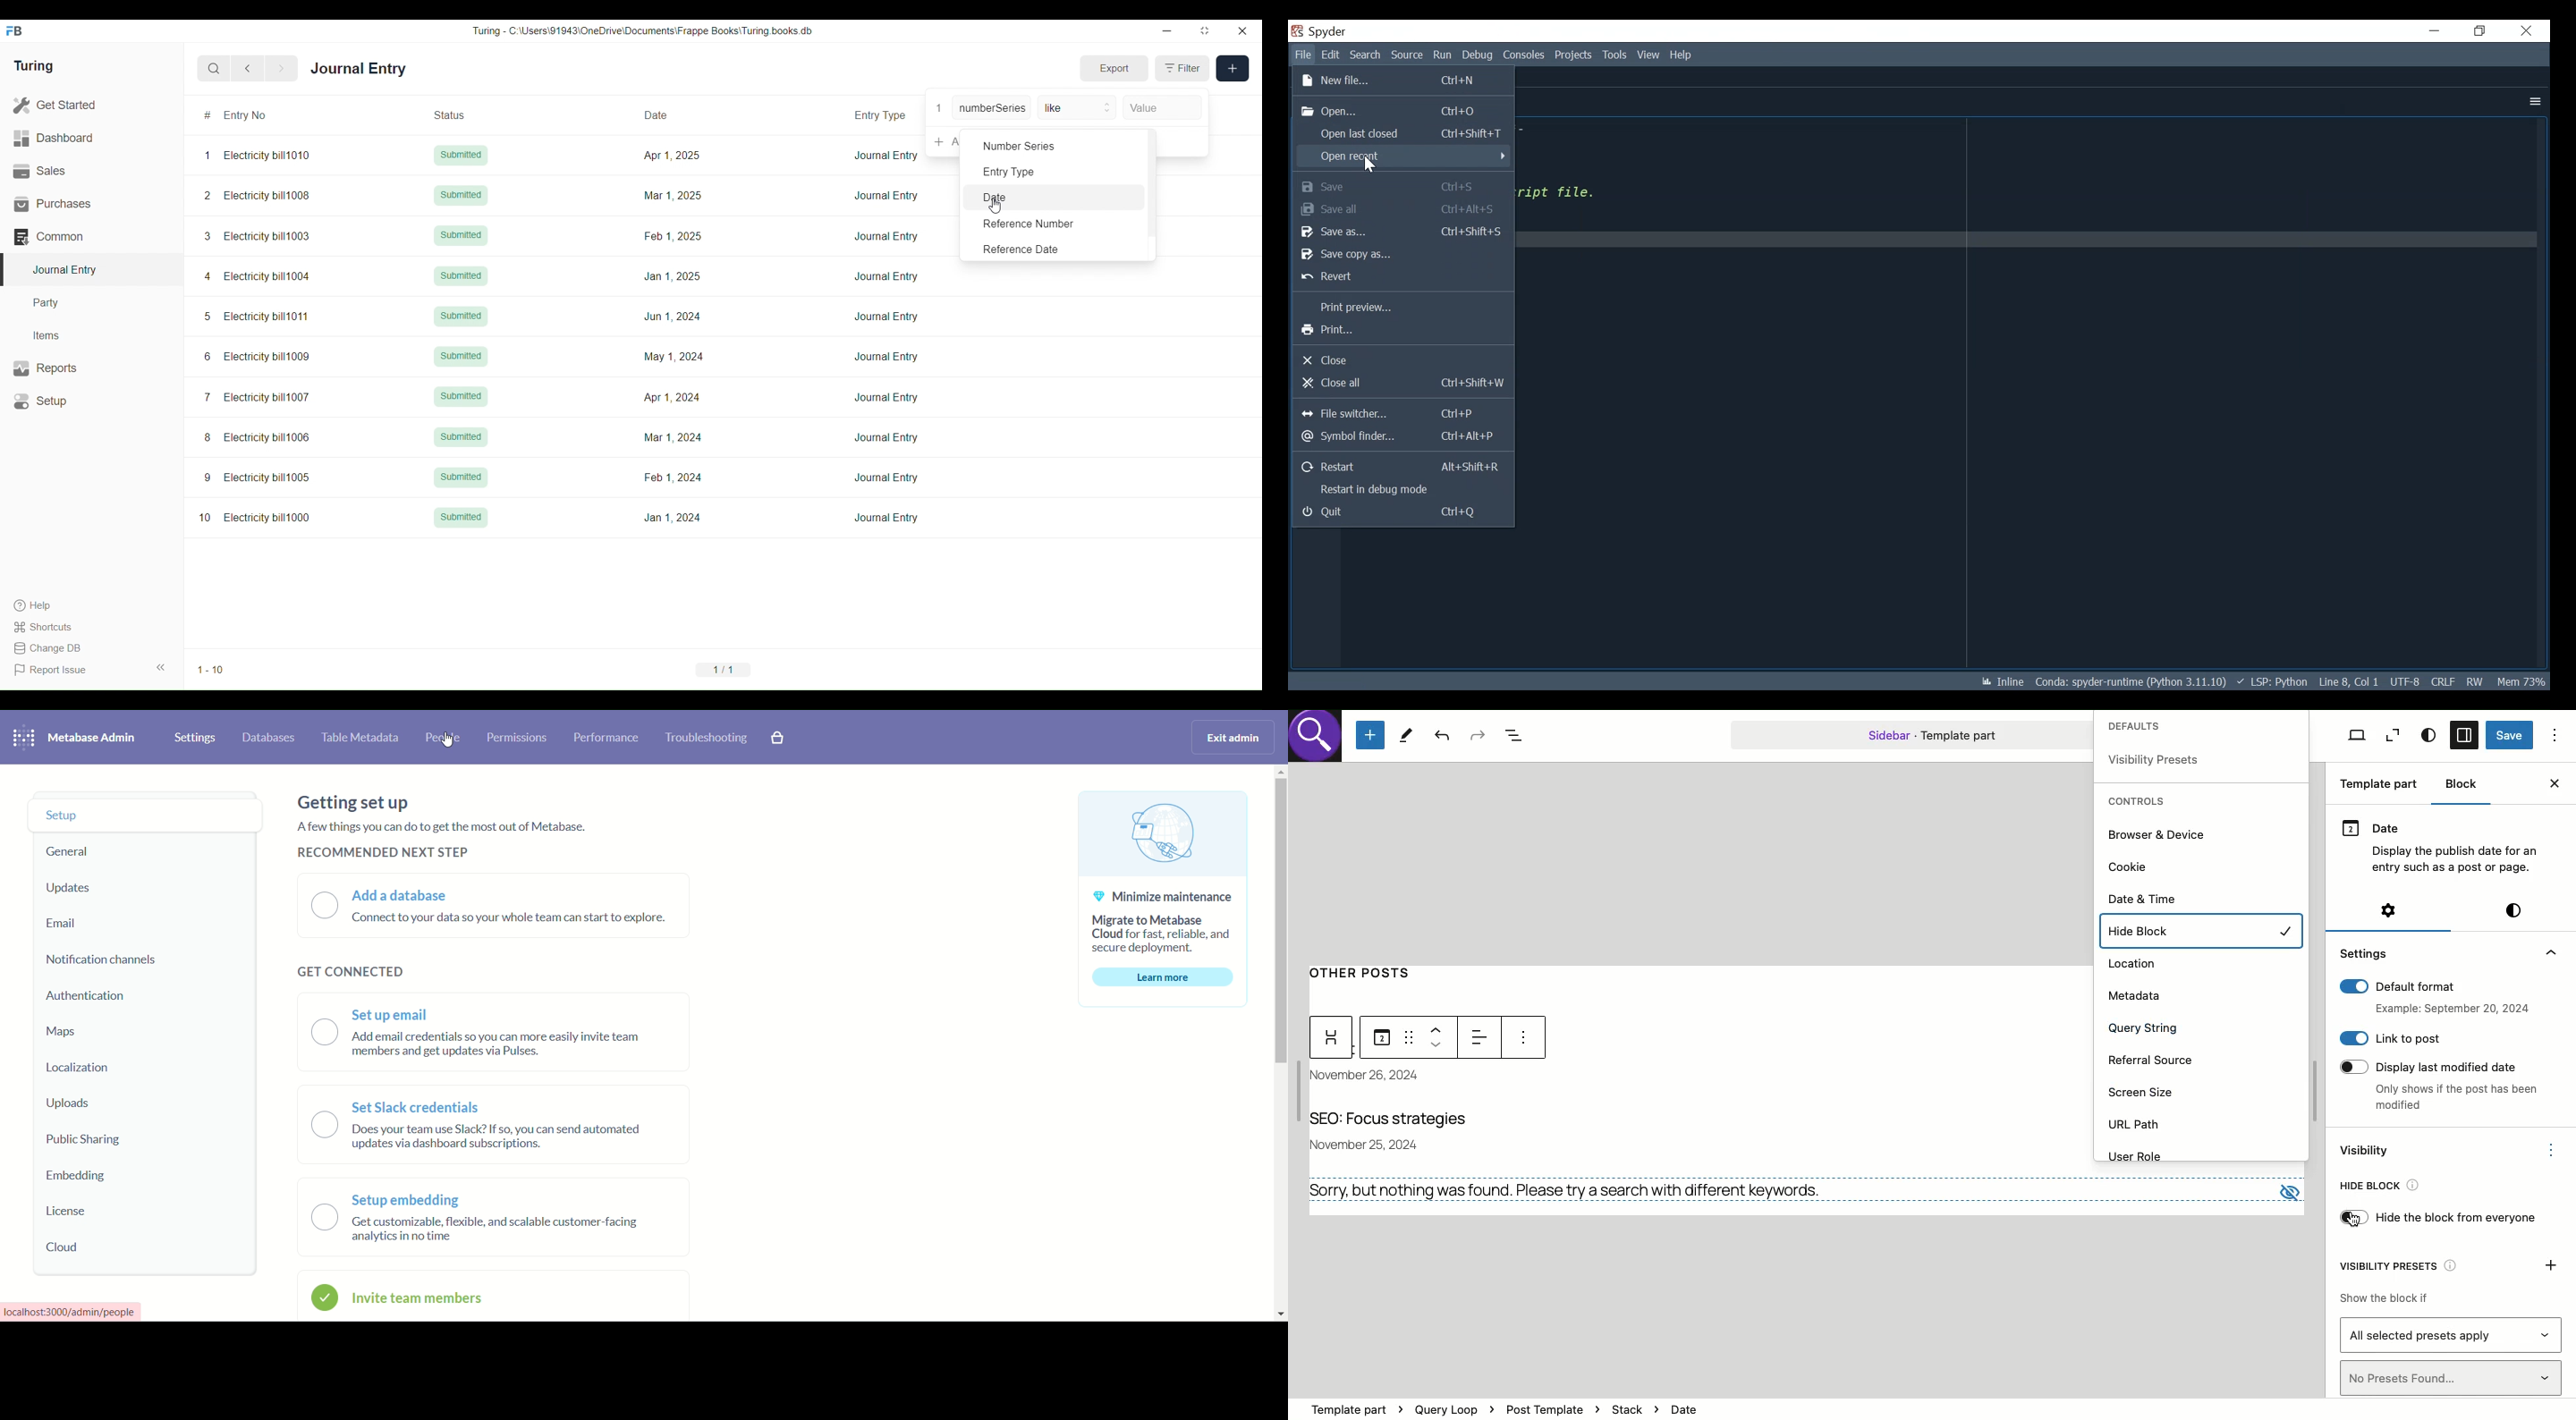 The width and height of the screenshot is (2576, 1428). What do you see at coordinates (2378, 1188) in the screenshot?
I see `Hide bloc` at bounding box center [2378, 1188].